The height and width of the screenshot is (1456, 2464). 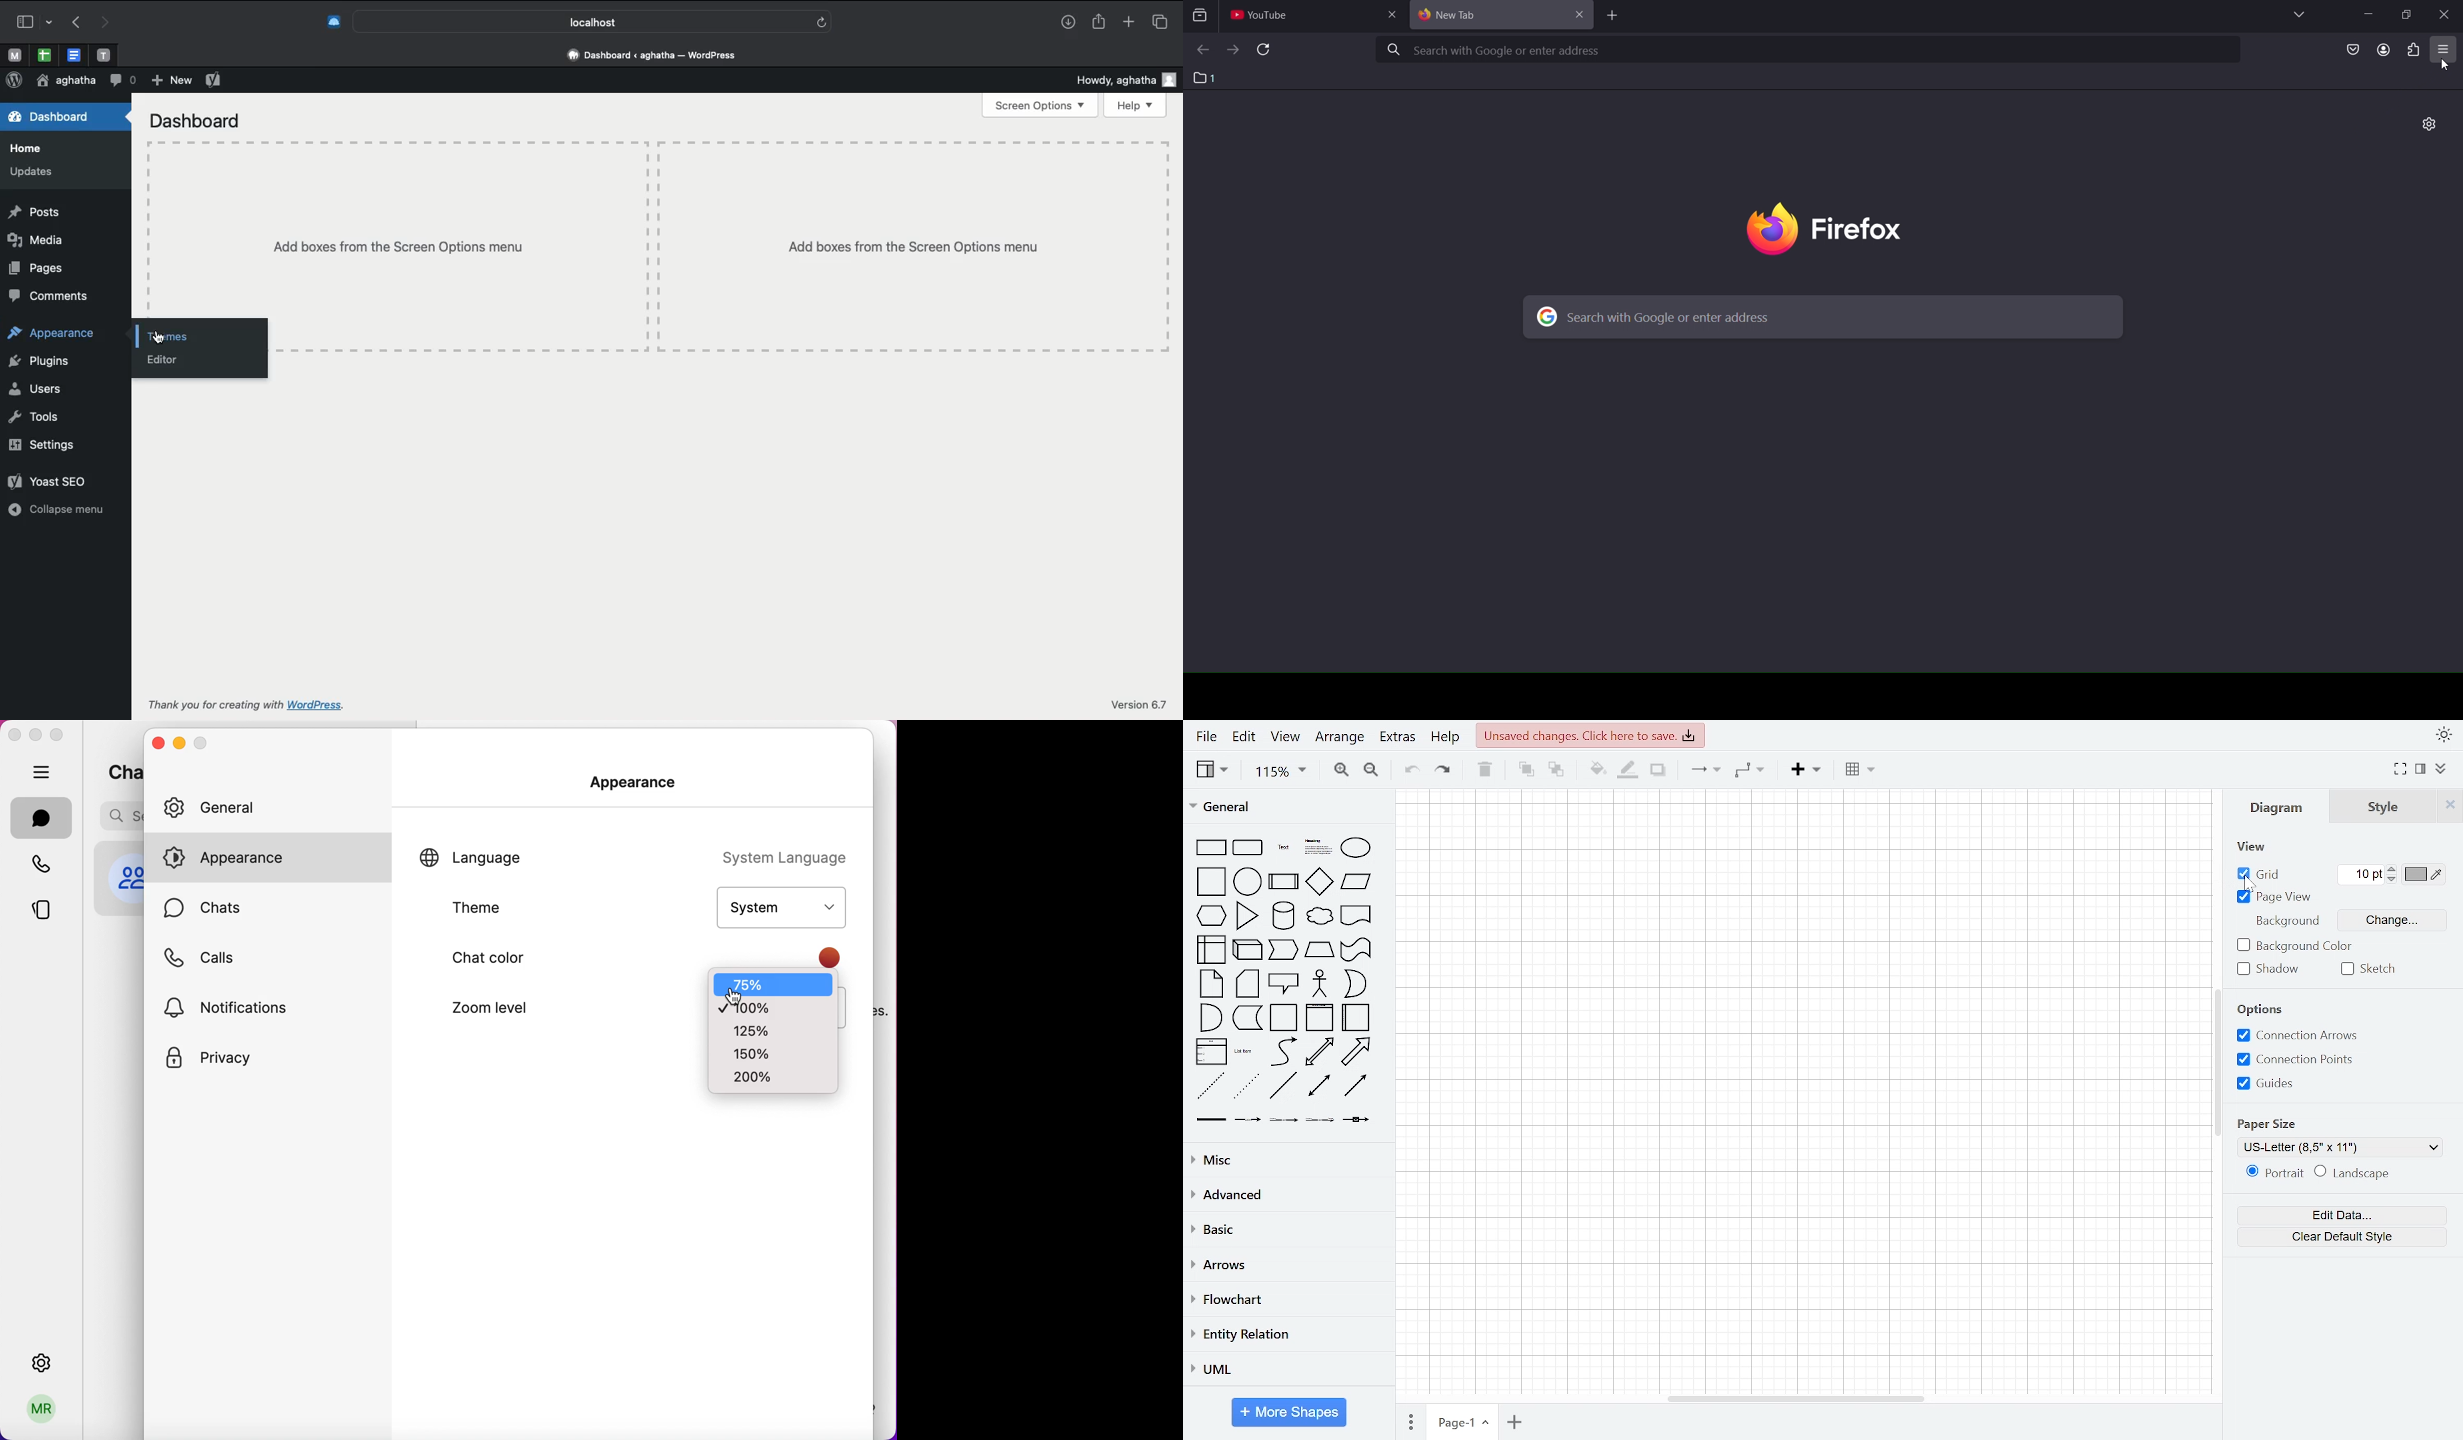 I want to click on arrow, so click(x=1356, y=1052).